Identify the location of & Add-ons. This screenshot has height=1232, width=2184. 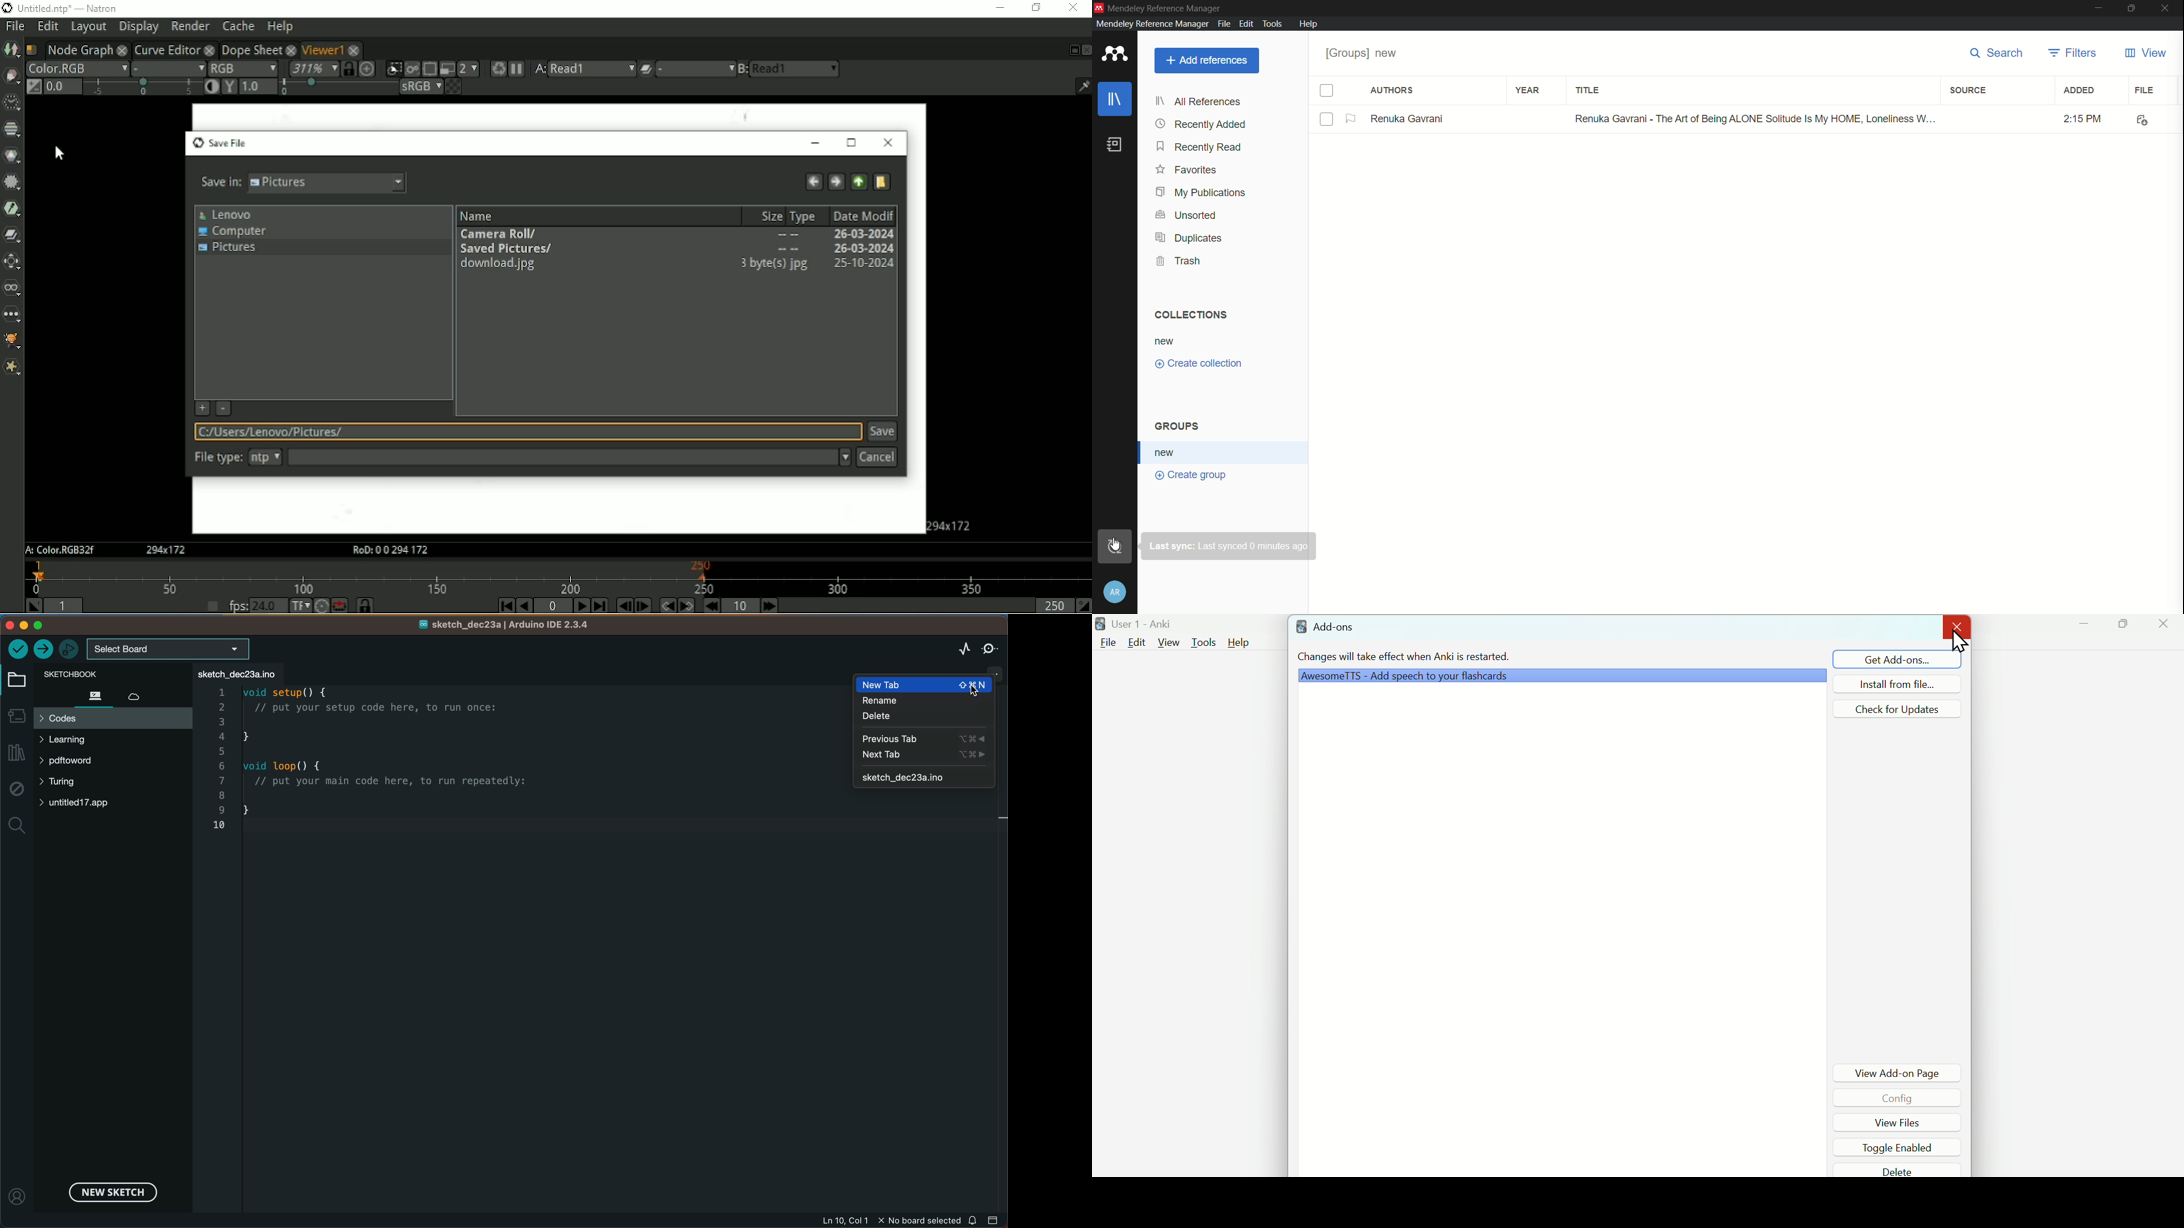
(1343, 628).